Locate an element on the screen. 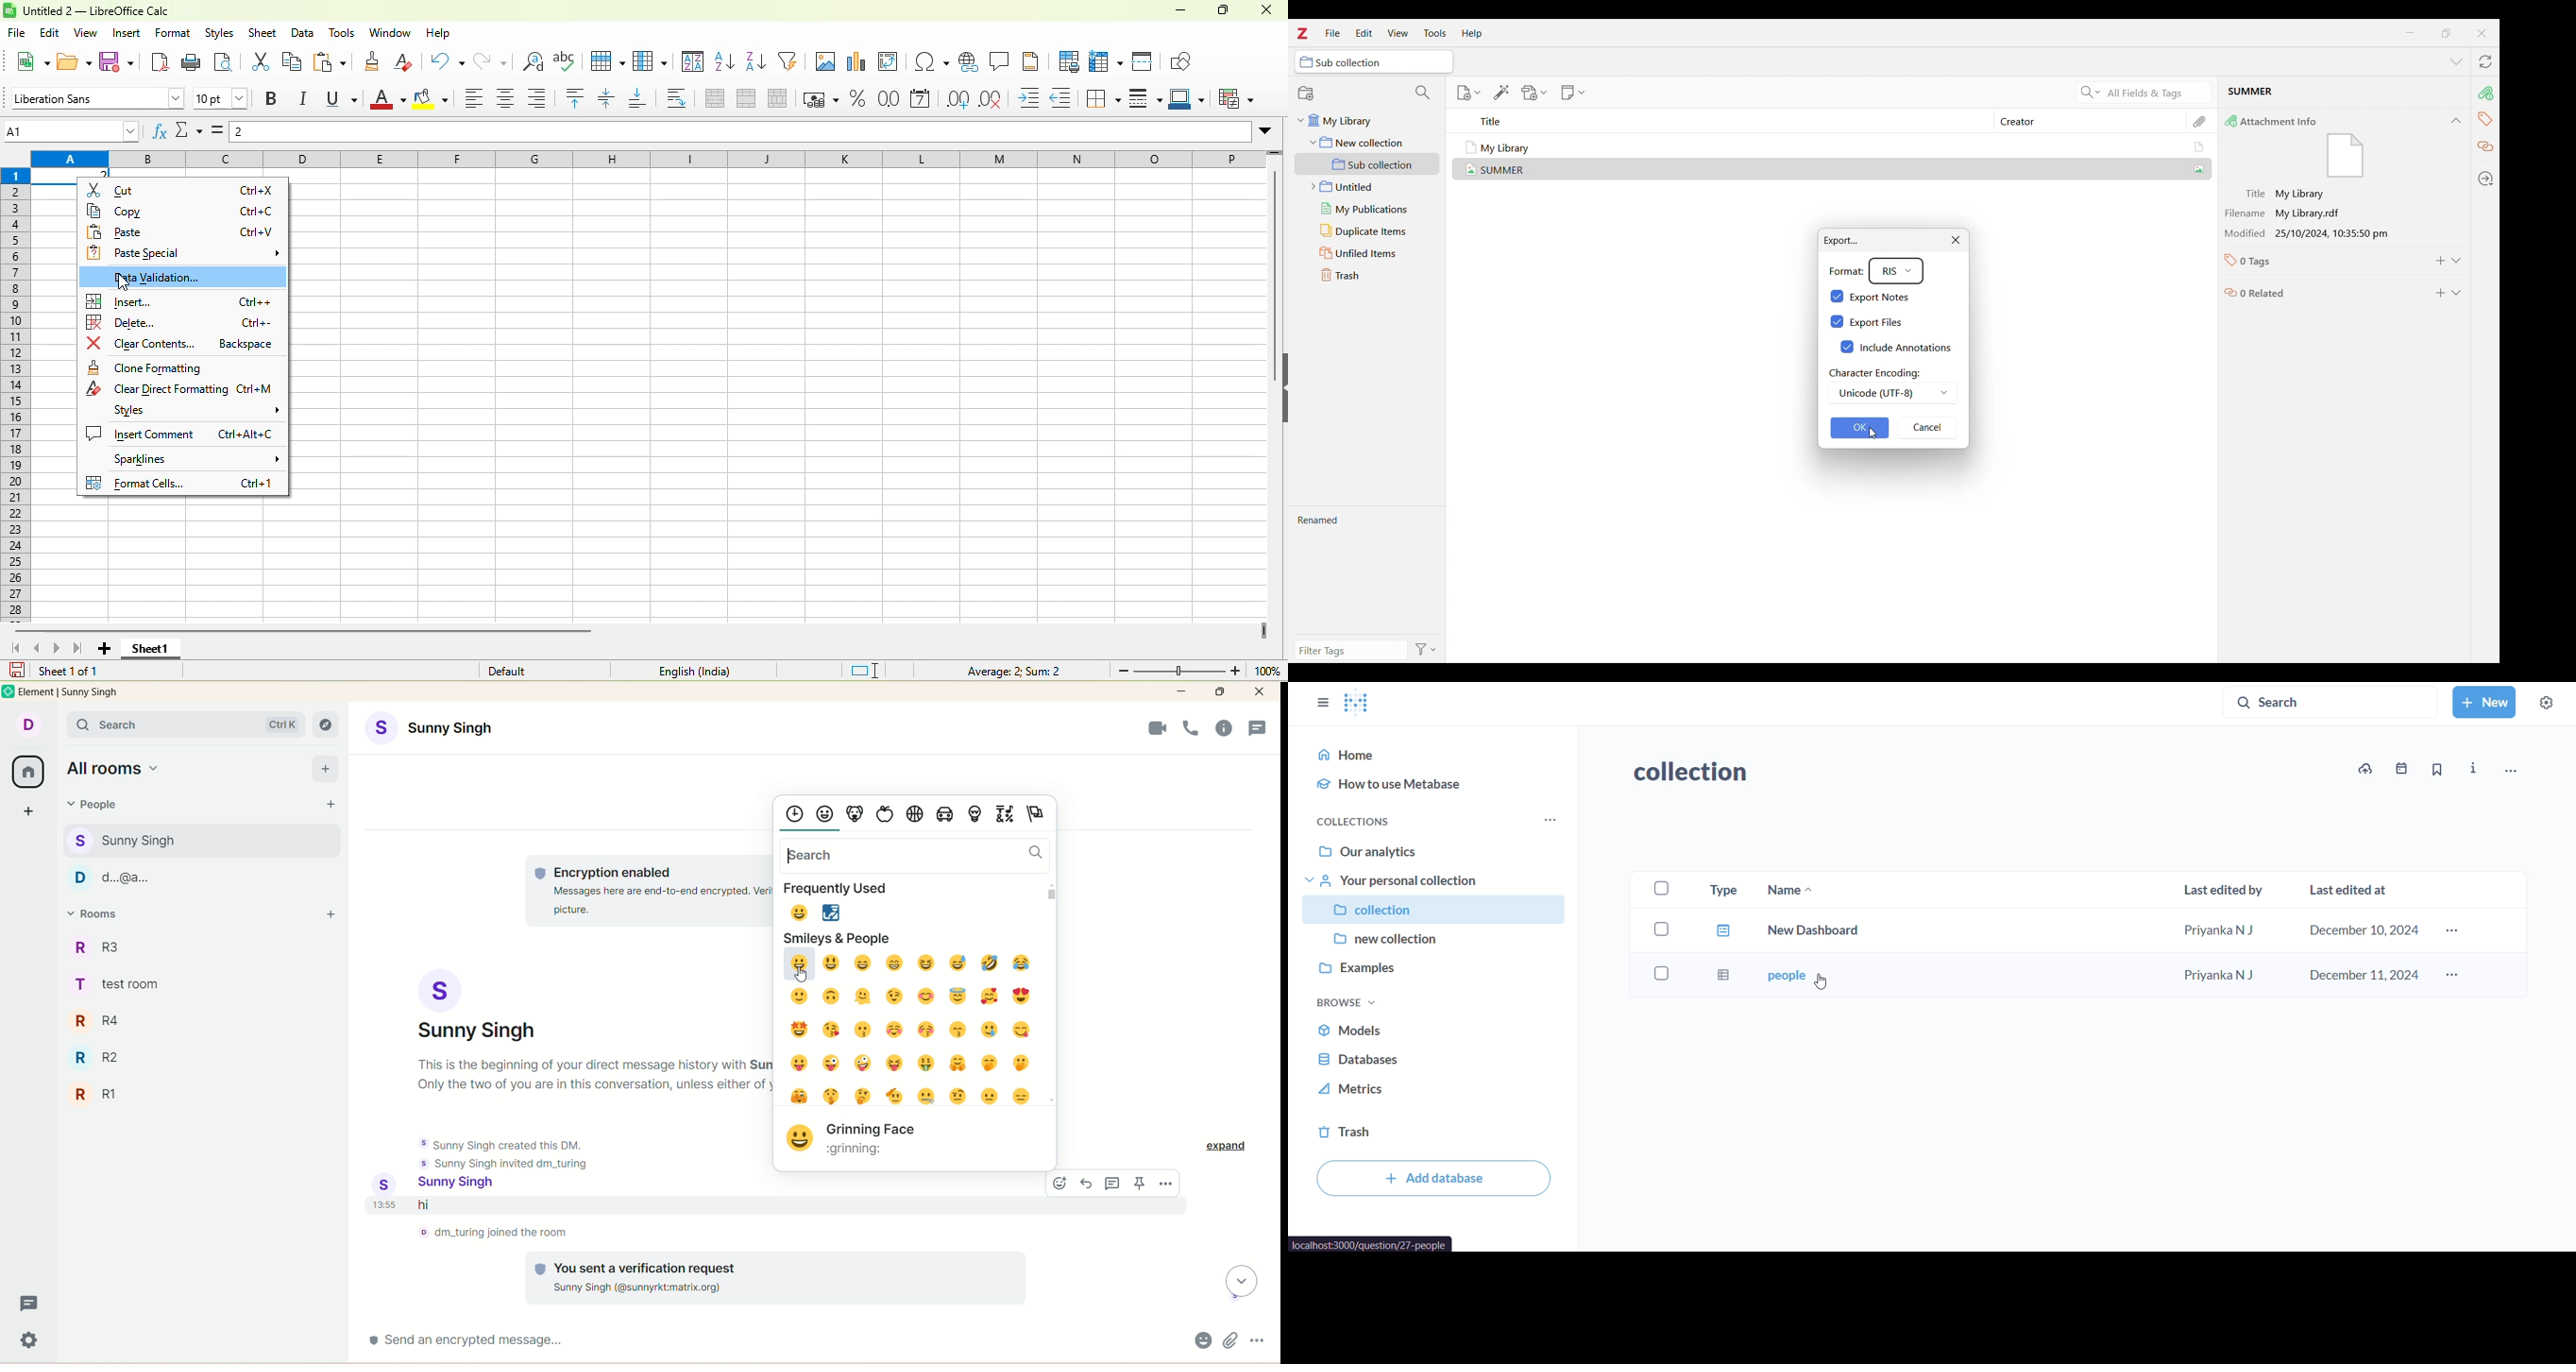  clear direct formatting  is located at coordinates (181, 389).